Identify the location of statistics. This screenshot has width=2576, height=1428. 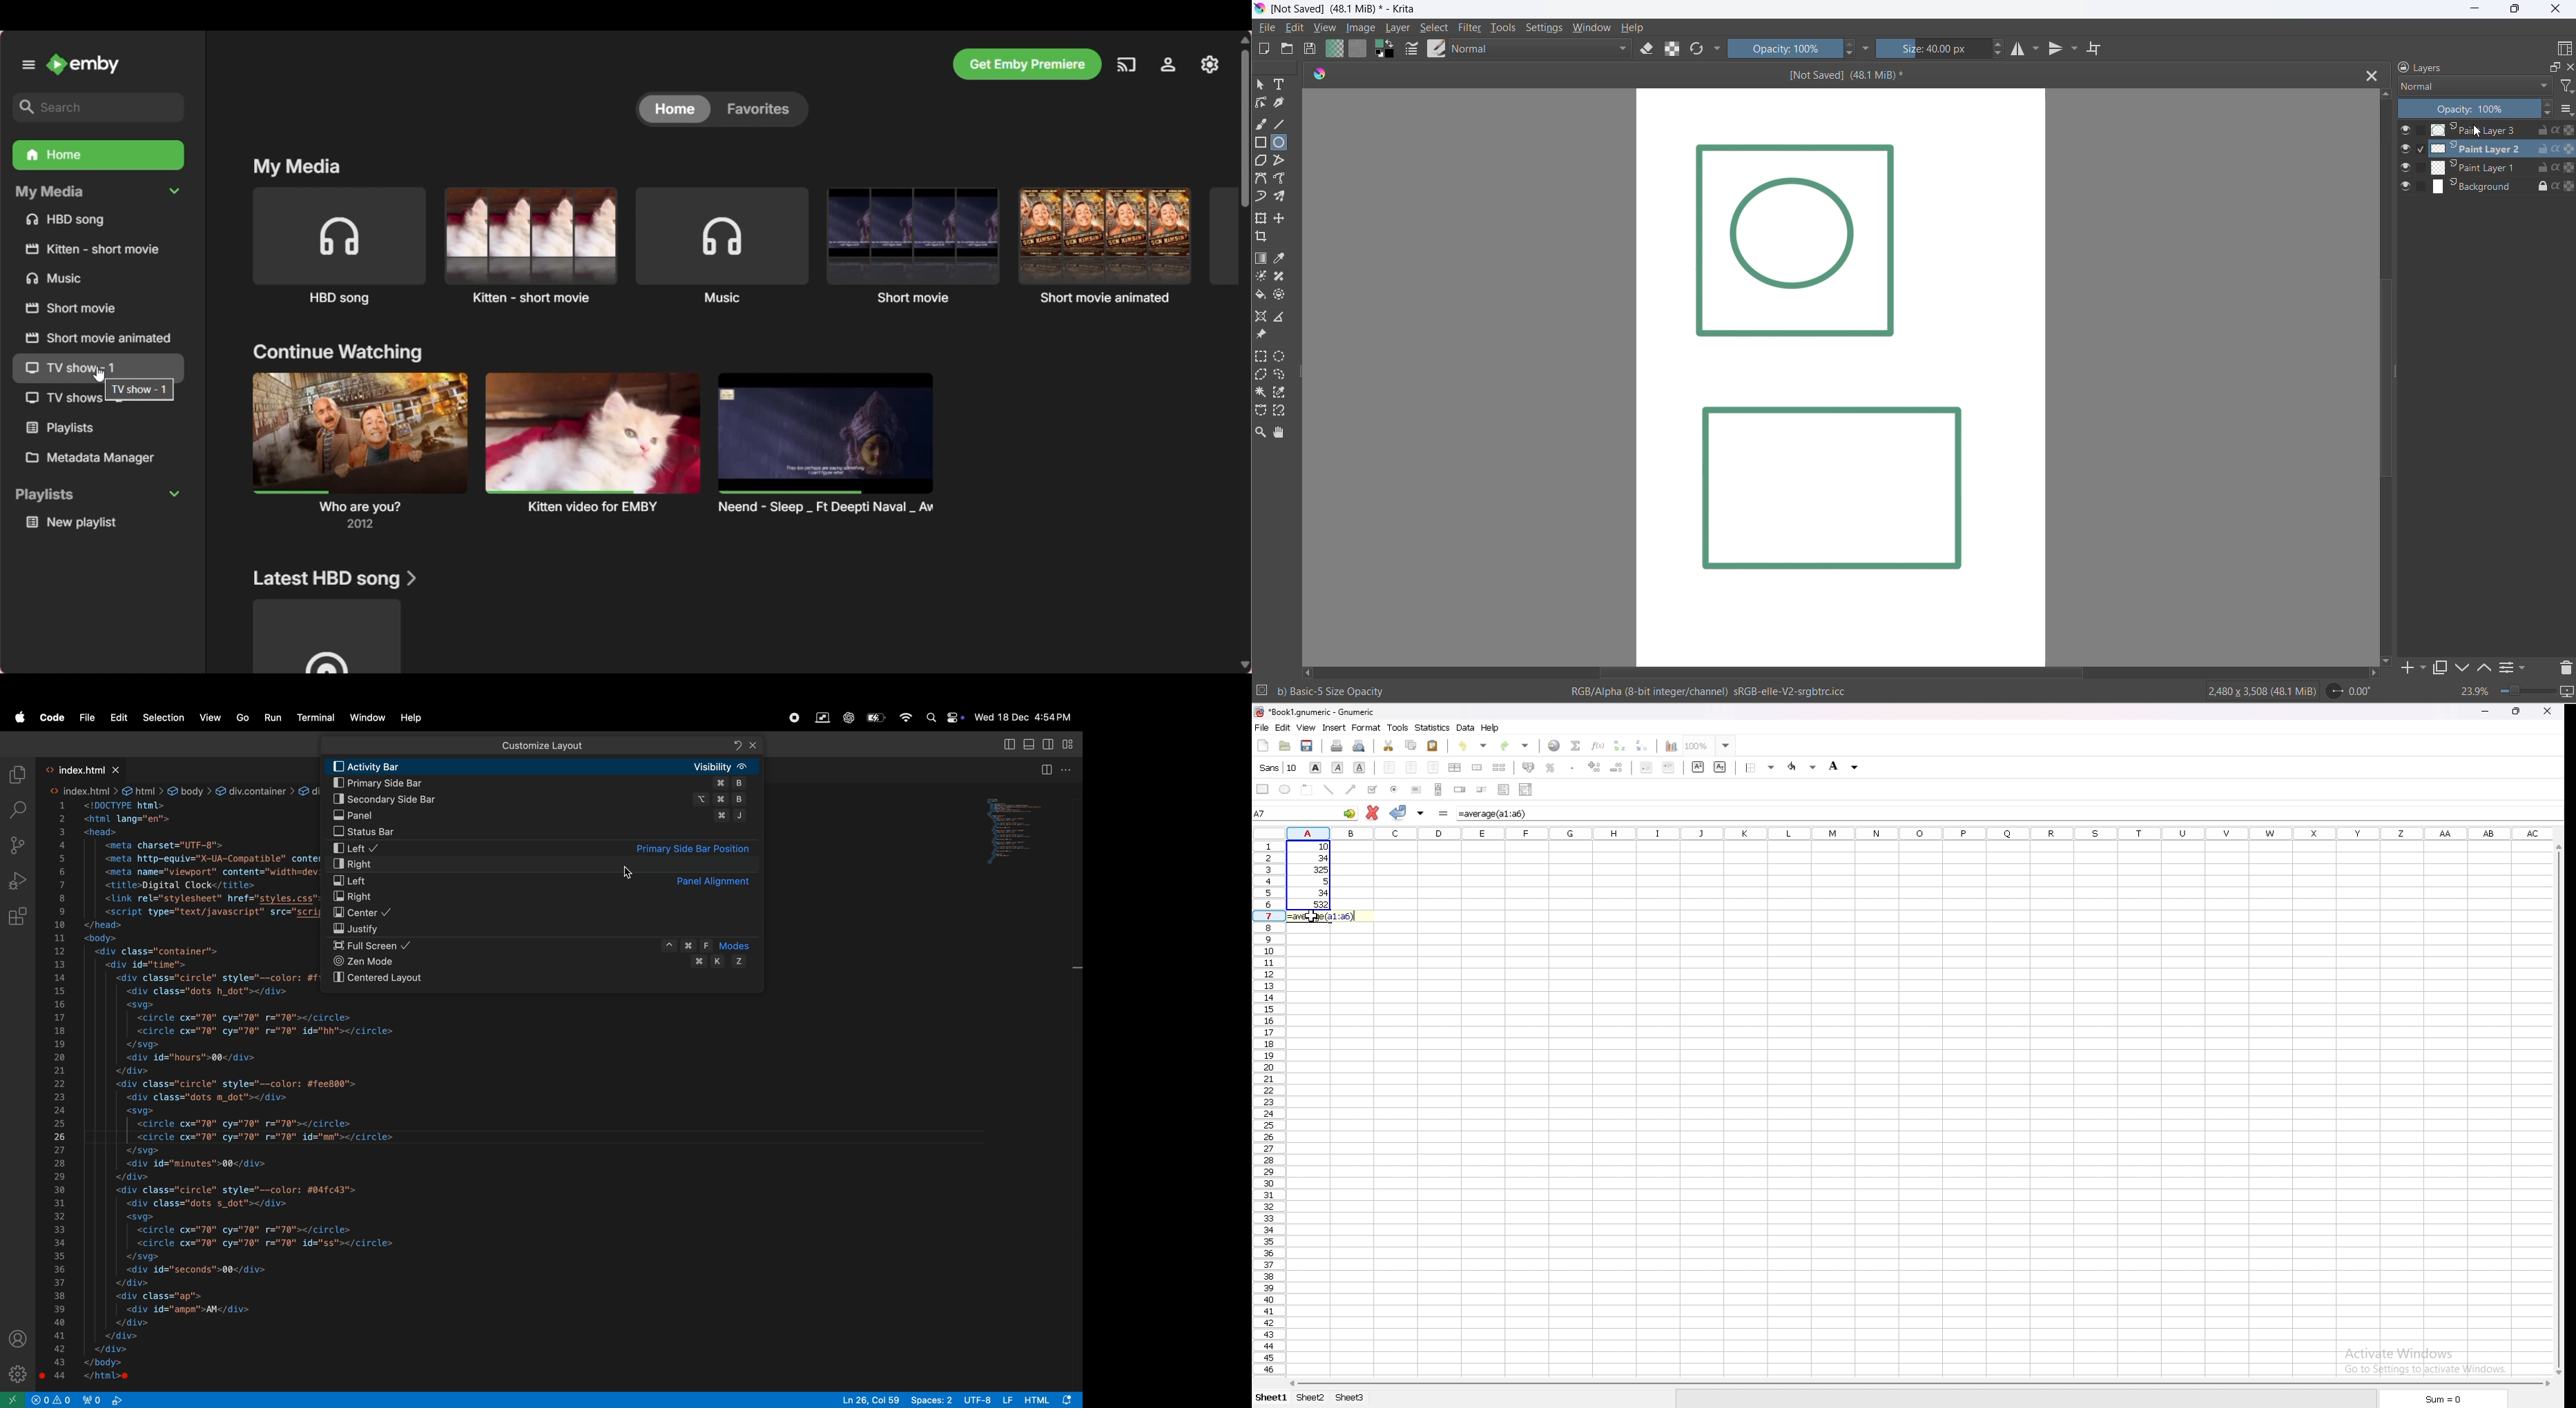
(1433, 727).